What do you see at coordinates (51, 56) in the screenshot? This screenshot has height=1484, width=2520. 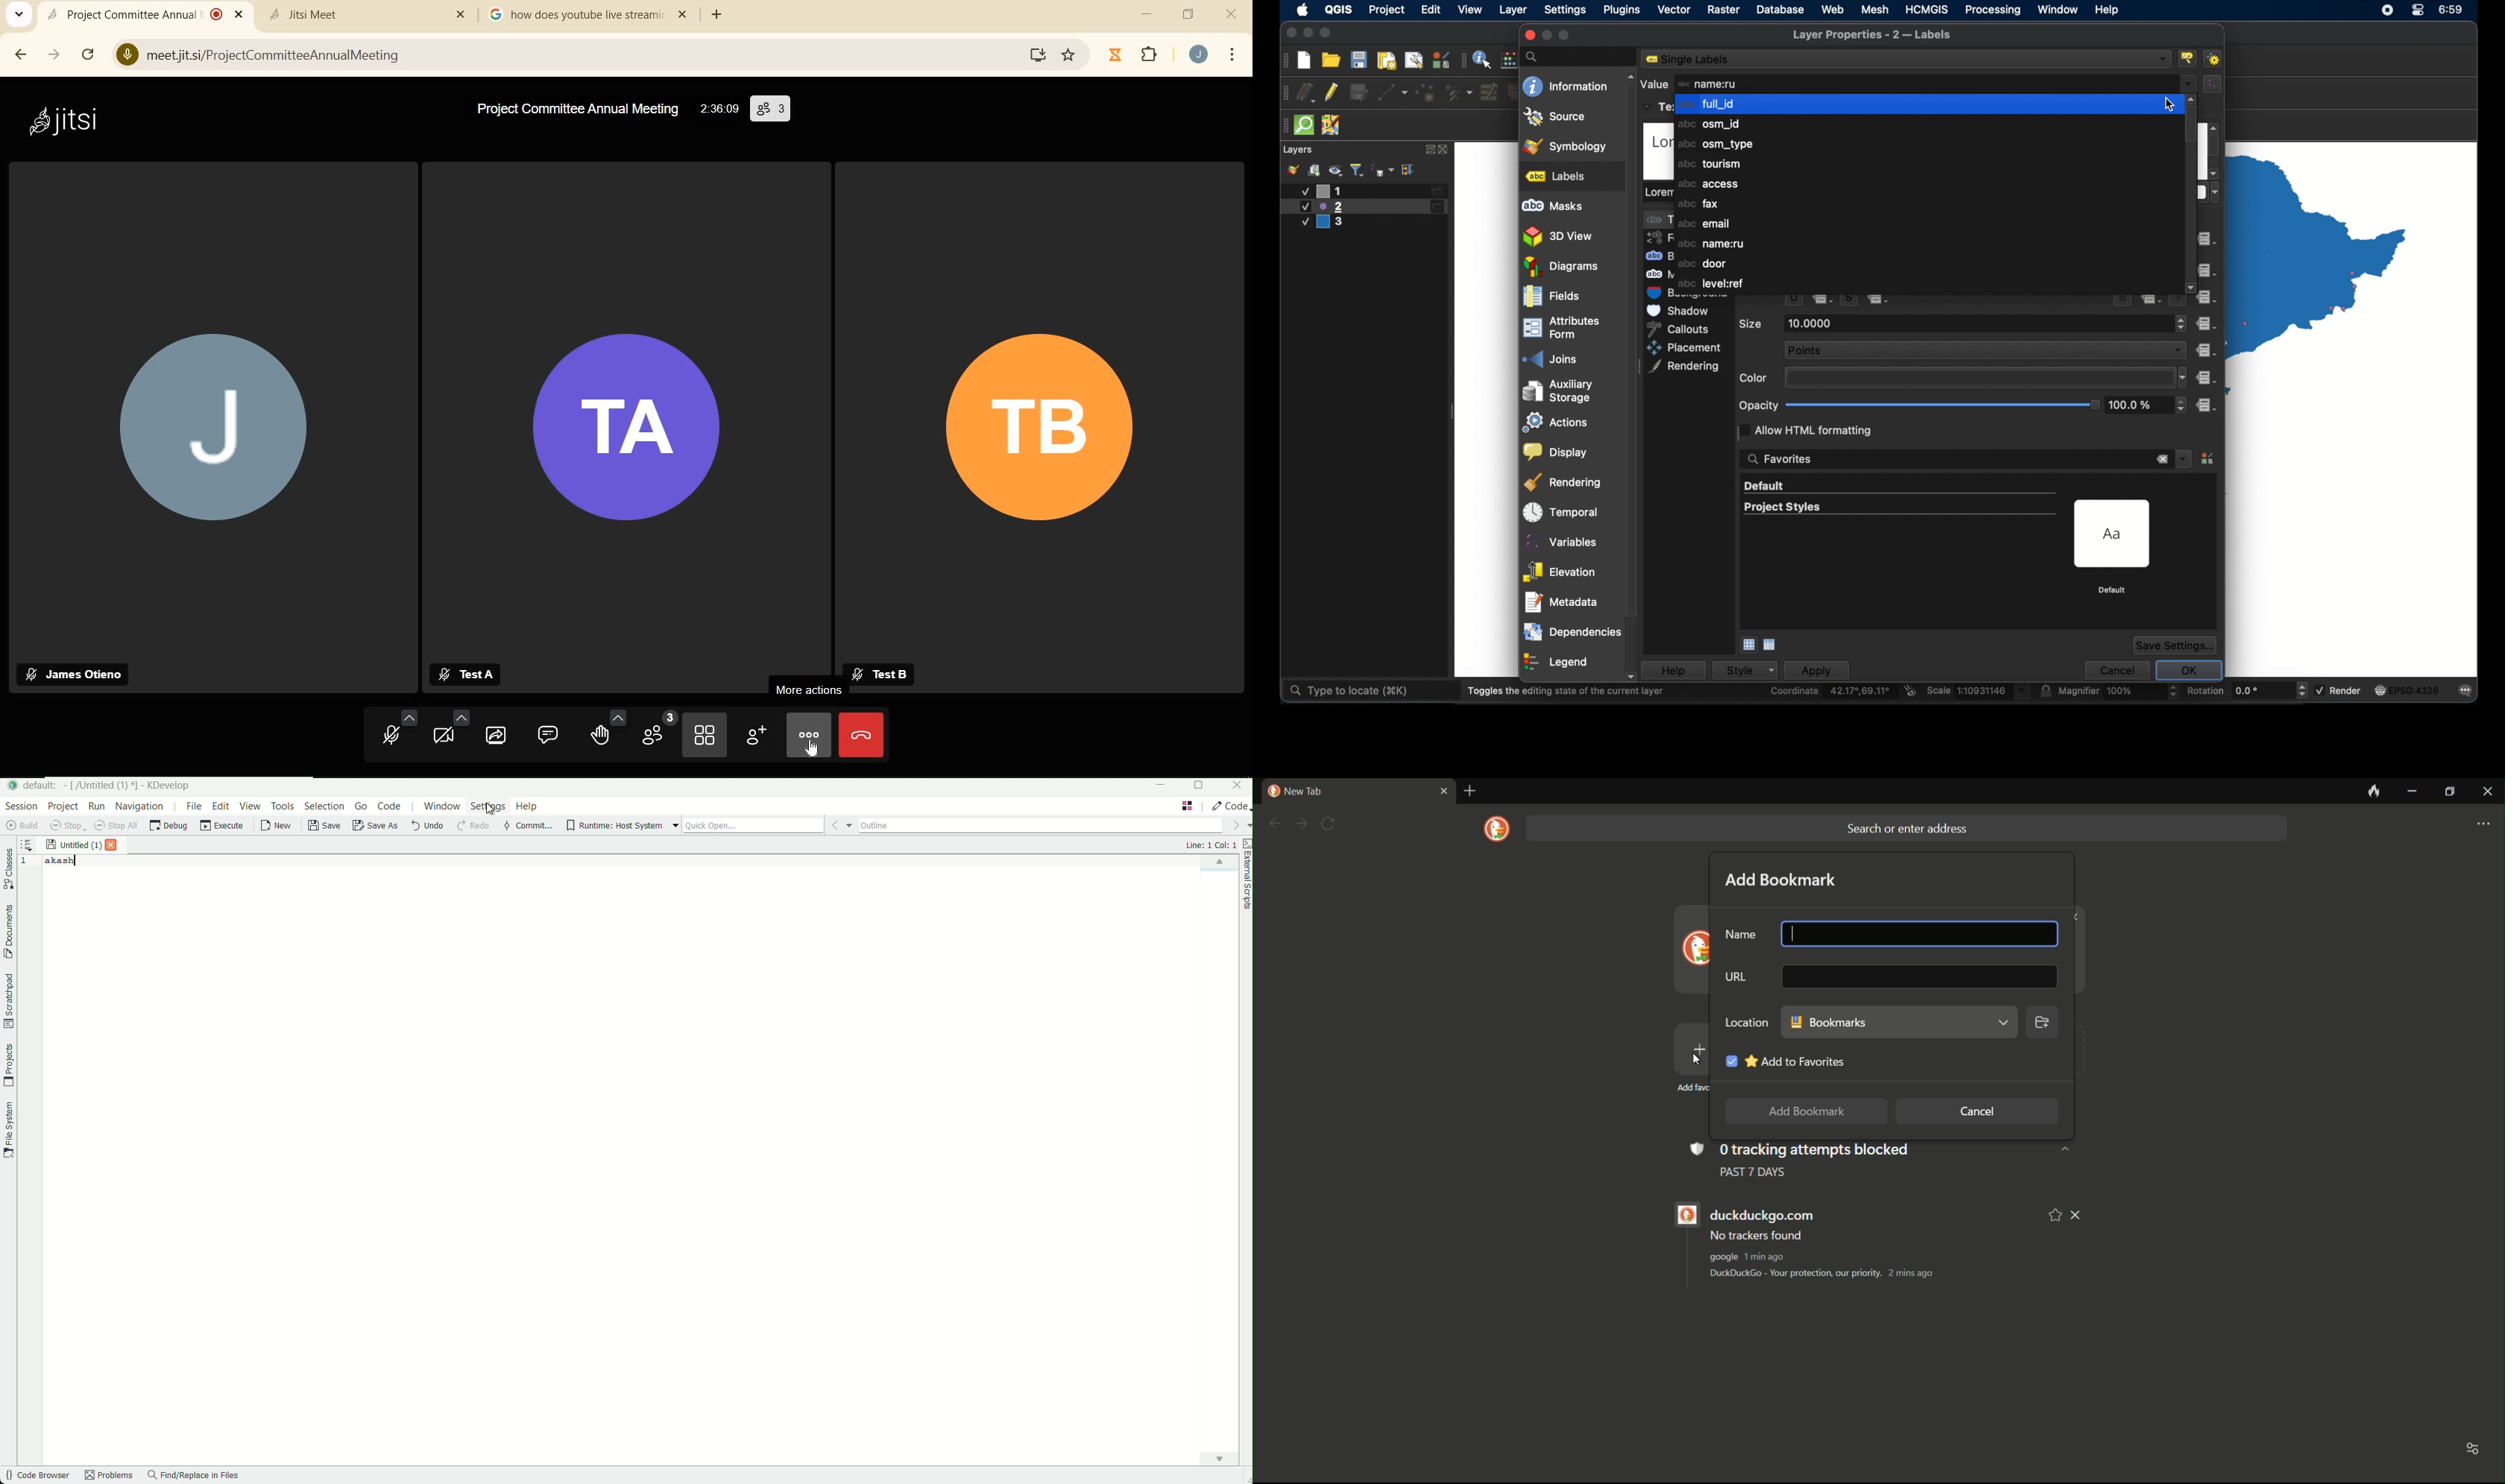 I see `FORWARD` at bounding box center [51, 56].